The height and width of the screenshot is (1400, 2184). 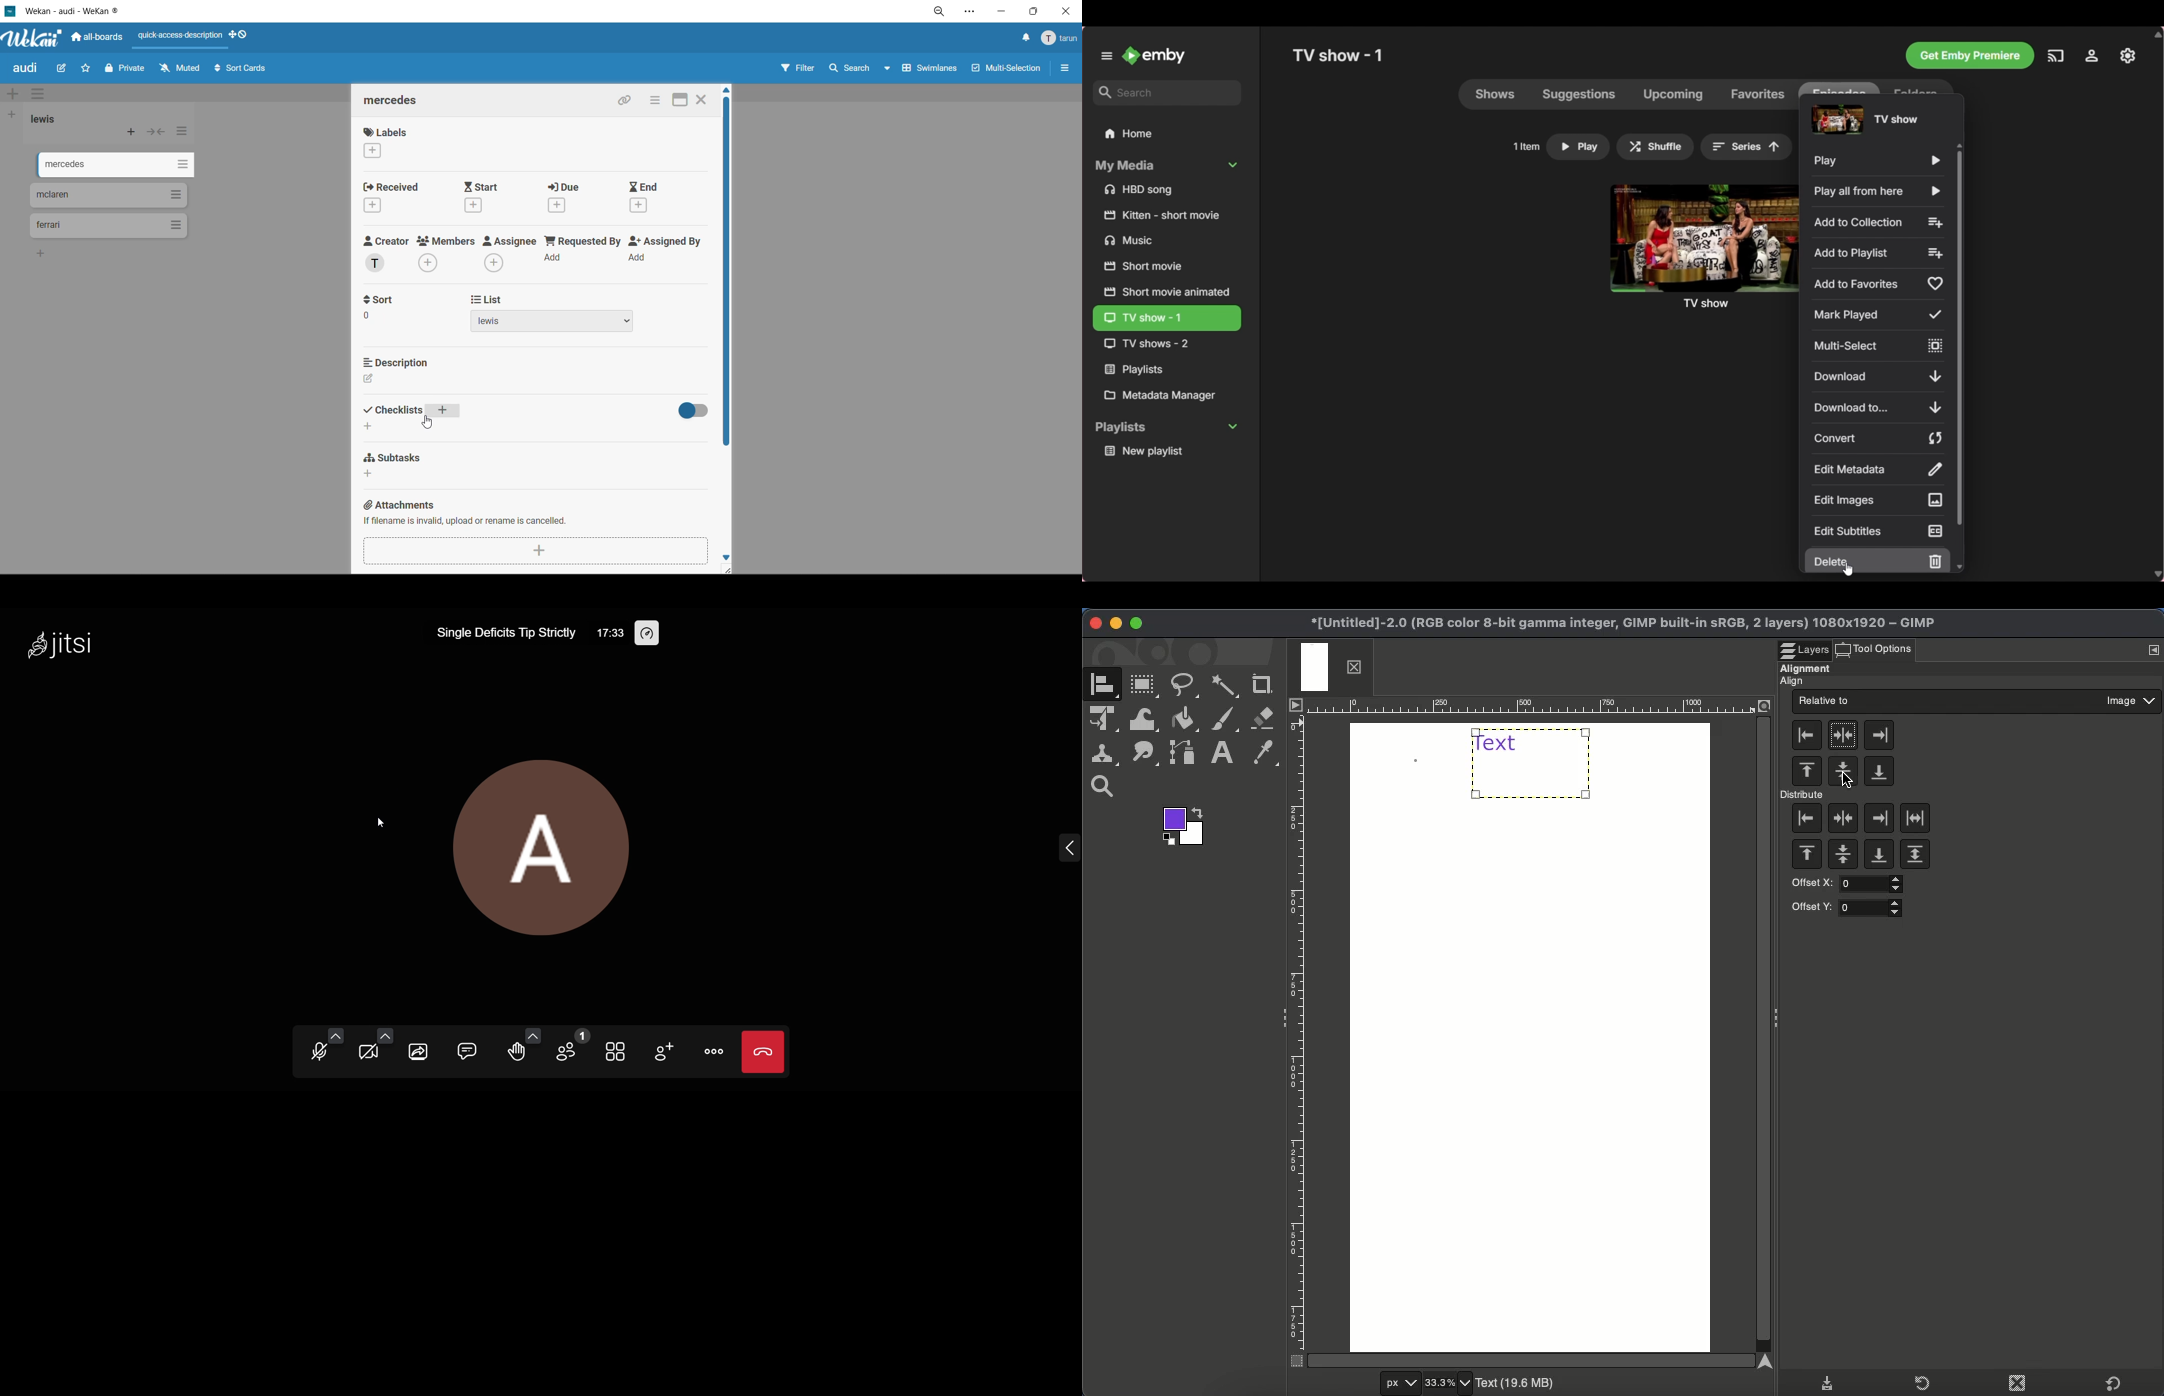 I want to click on sort cards, so click(x=243, y=70).